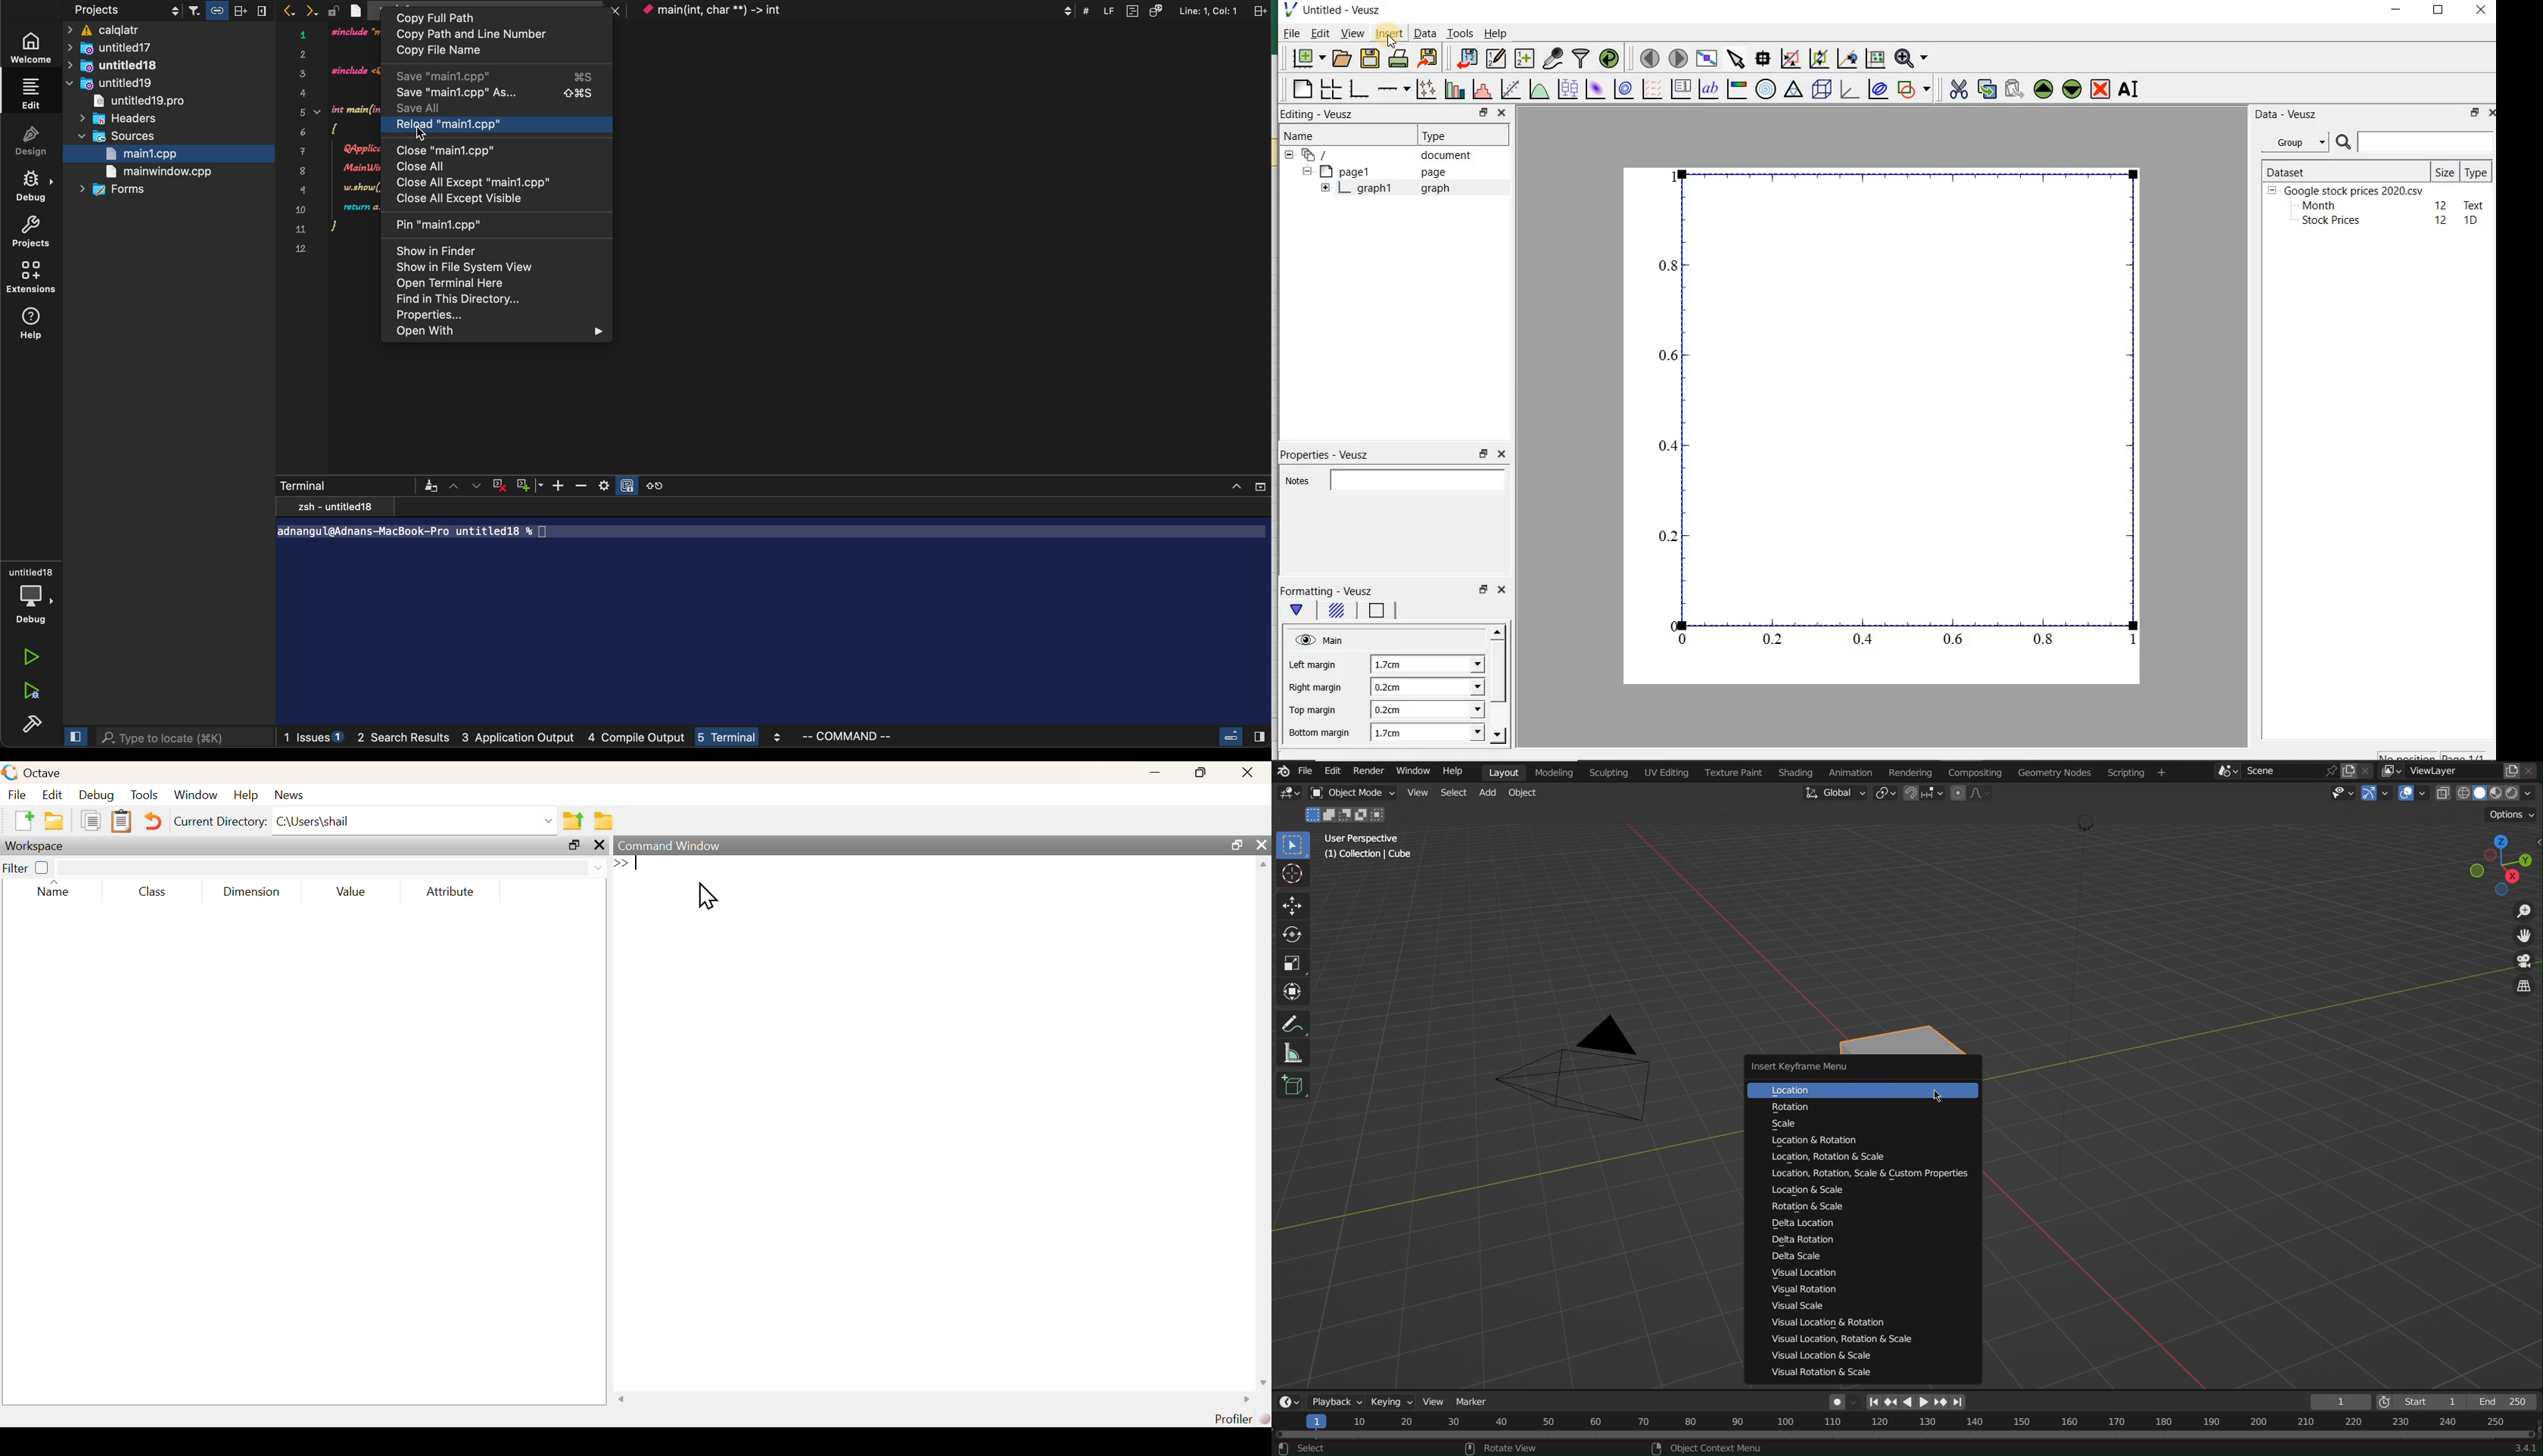 The width and height of the screenshot is (2548, 1456). What do you see at coordinates (1293, 1086) in the screenshot?
I see `Add Cube` at bounding box center [1293, 1086].